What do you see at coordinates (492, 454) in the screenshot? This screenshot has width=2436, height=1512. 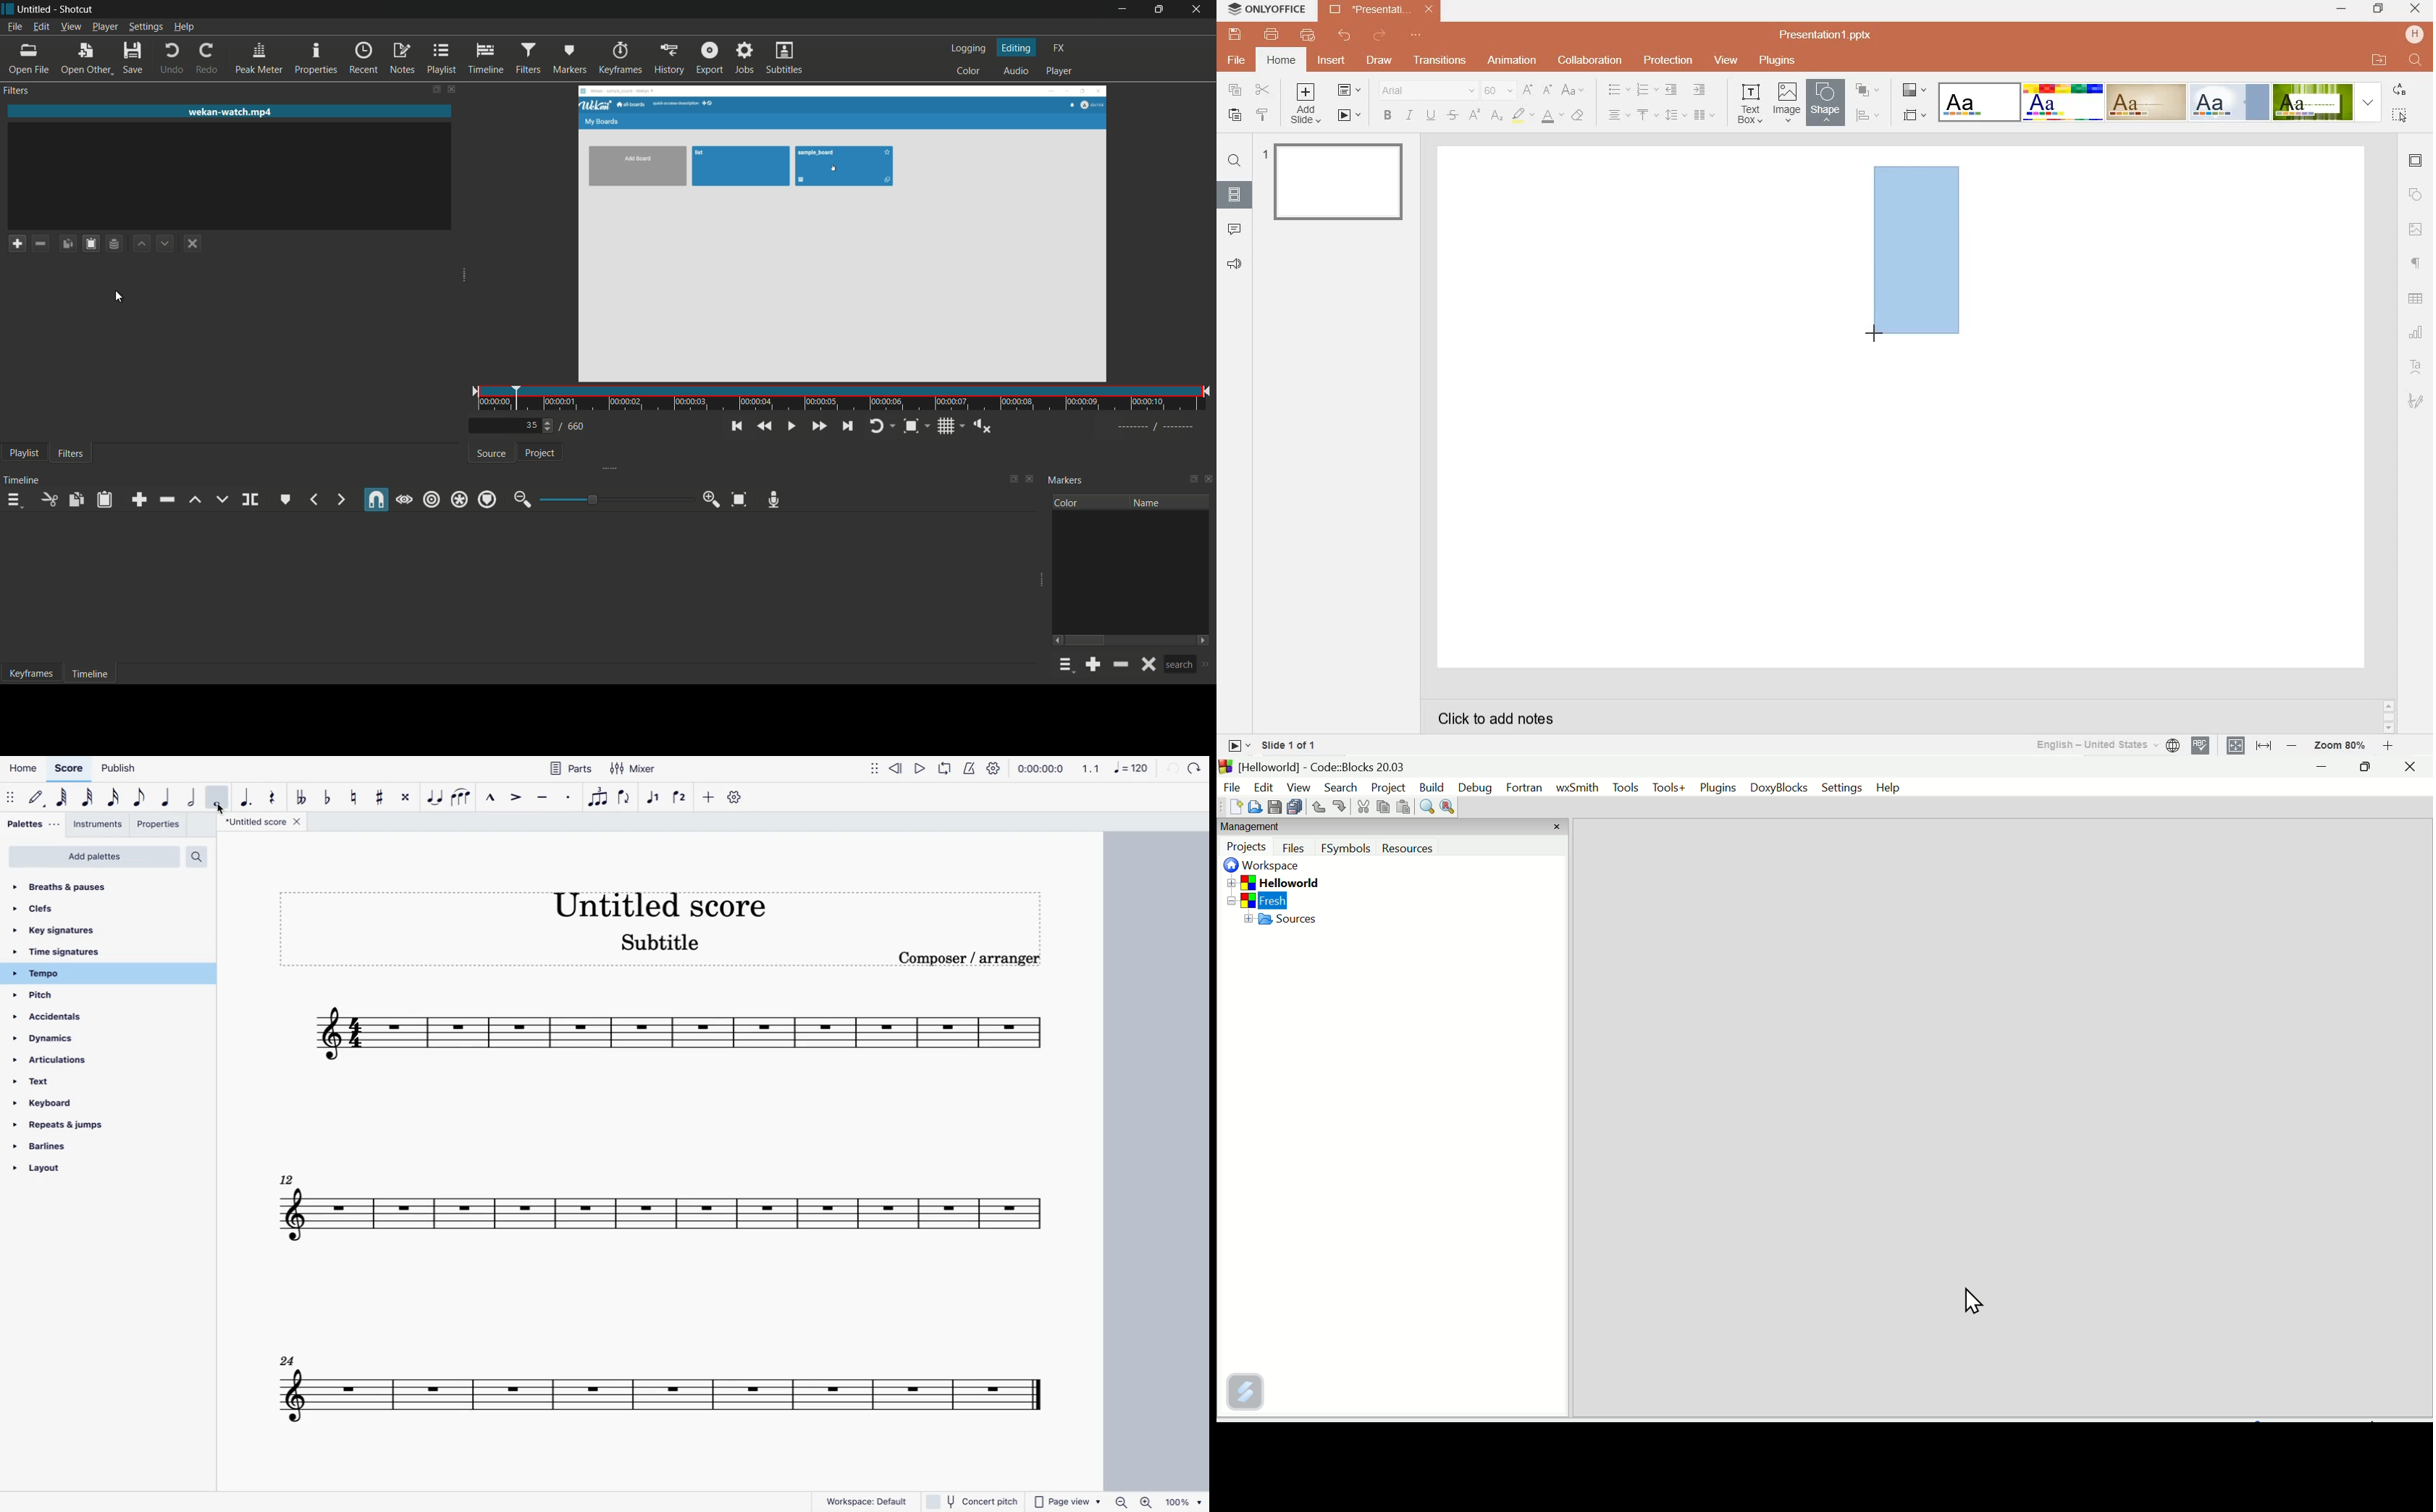 I see `source` at bounding box center [492, 454].